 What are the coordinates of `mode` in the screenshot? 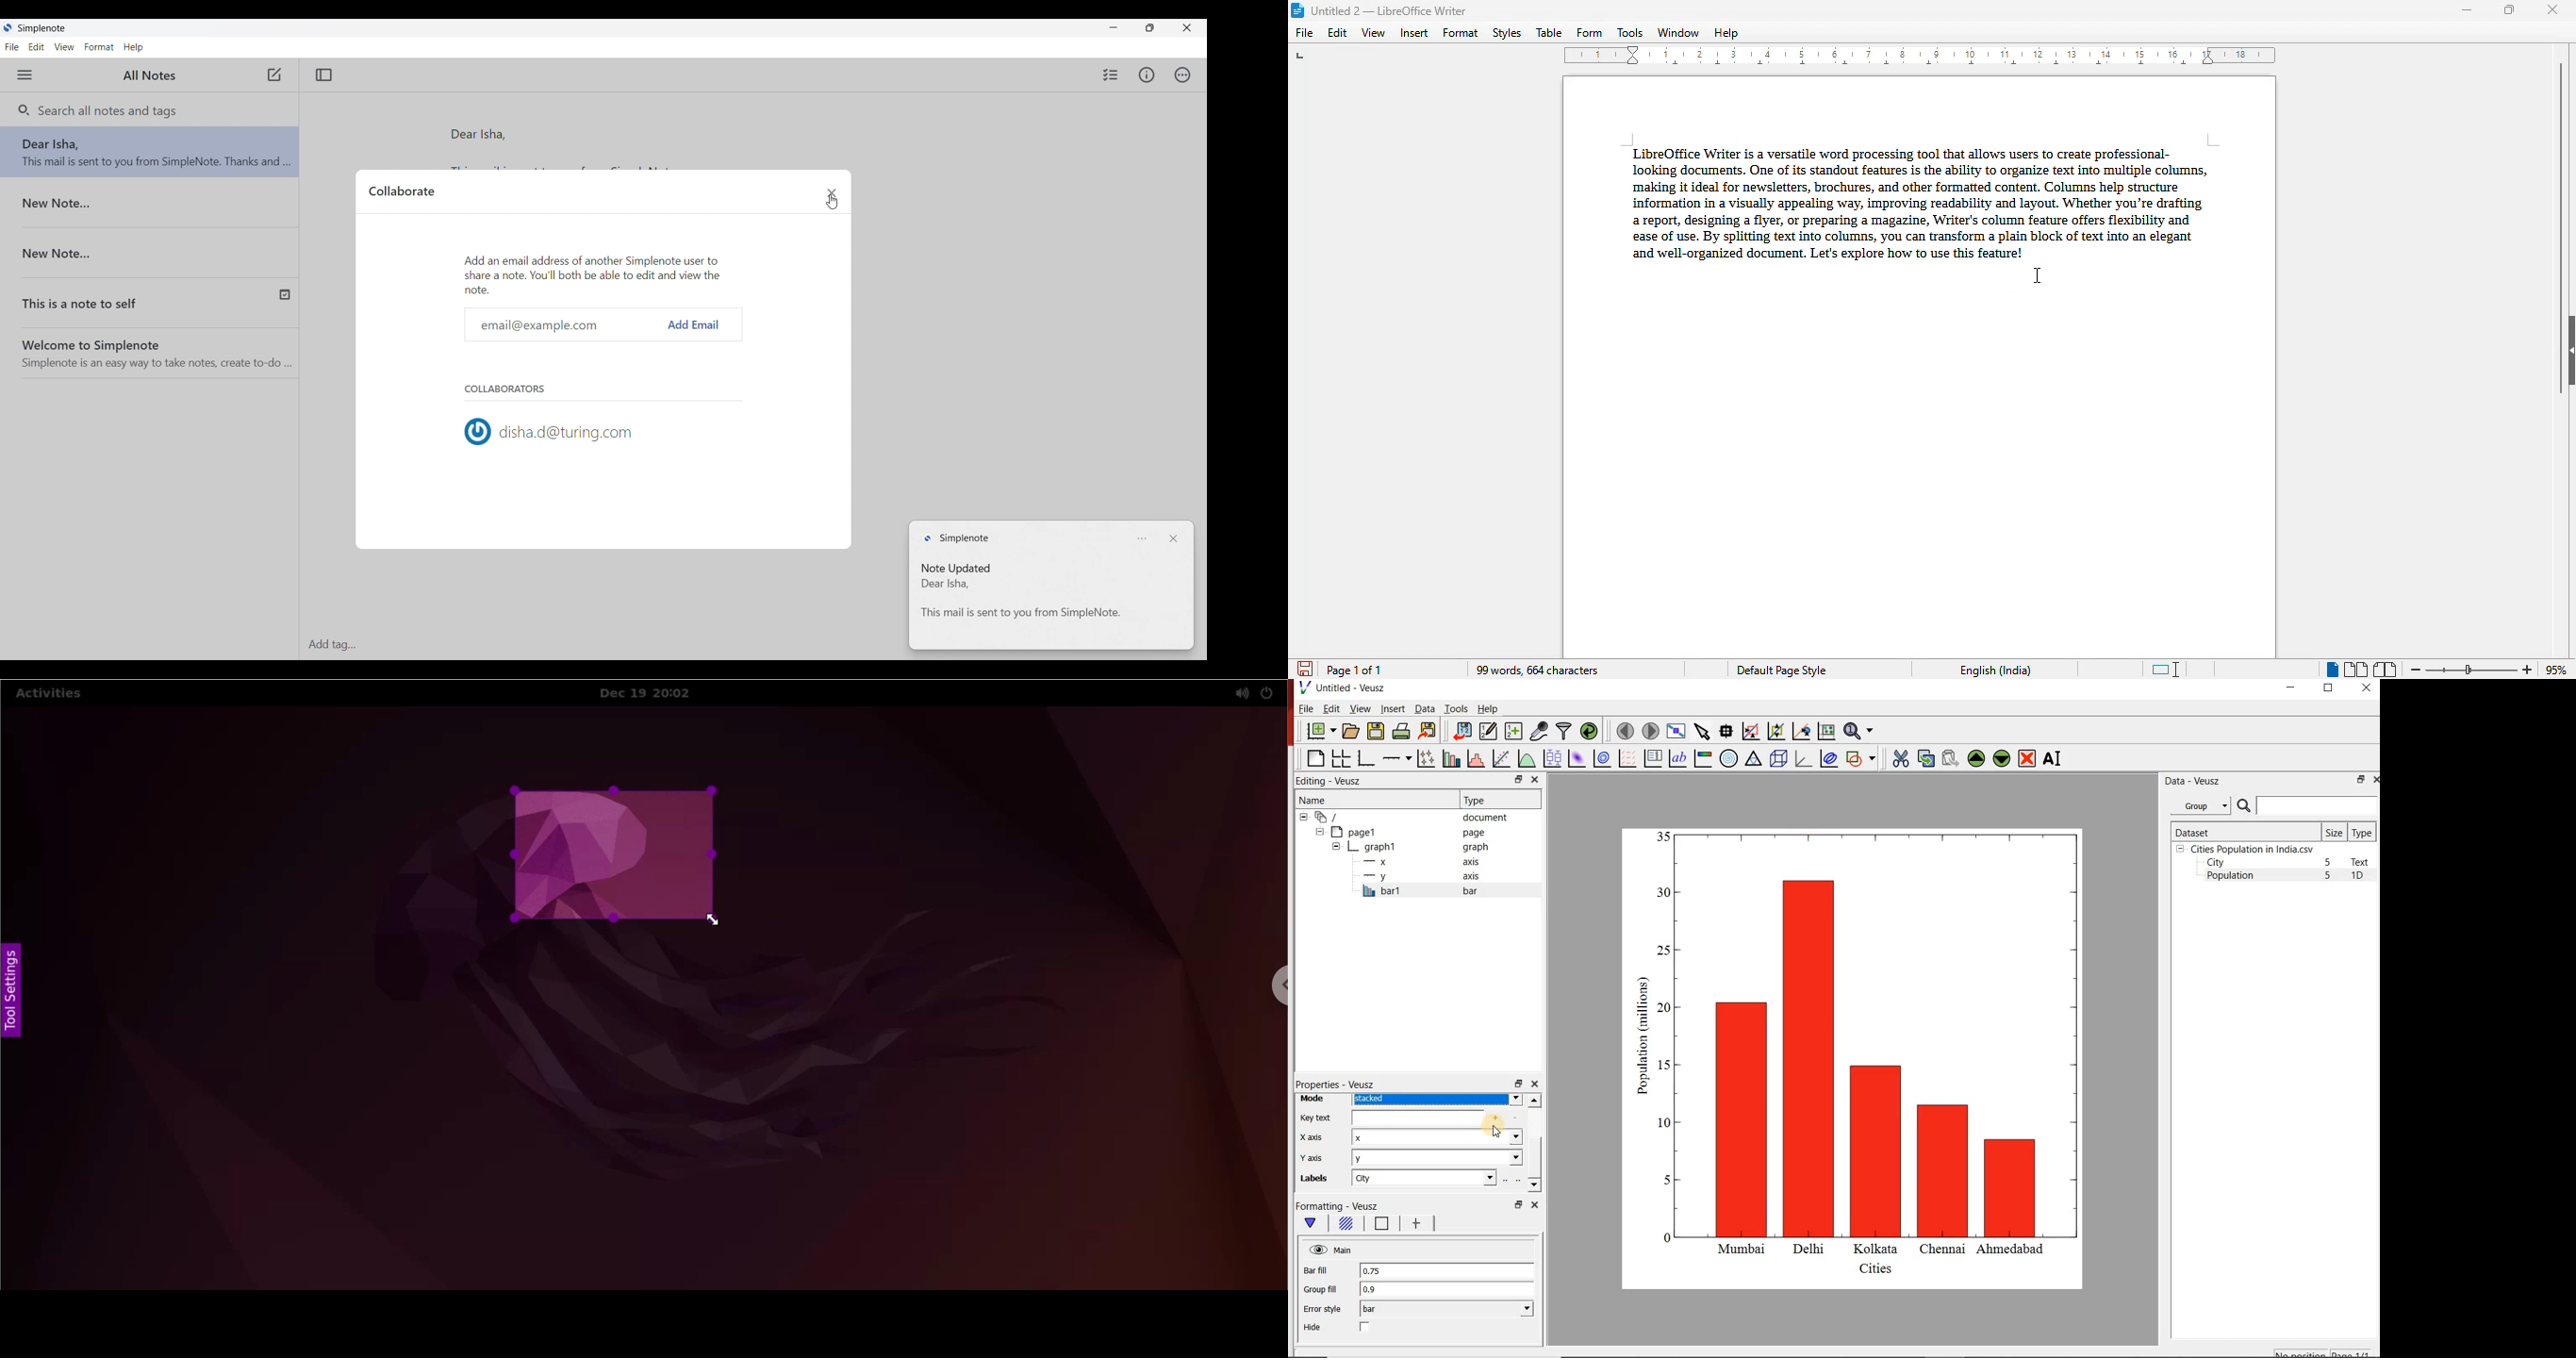 It's located at (1314, 1099).